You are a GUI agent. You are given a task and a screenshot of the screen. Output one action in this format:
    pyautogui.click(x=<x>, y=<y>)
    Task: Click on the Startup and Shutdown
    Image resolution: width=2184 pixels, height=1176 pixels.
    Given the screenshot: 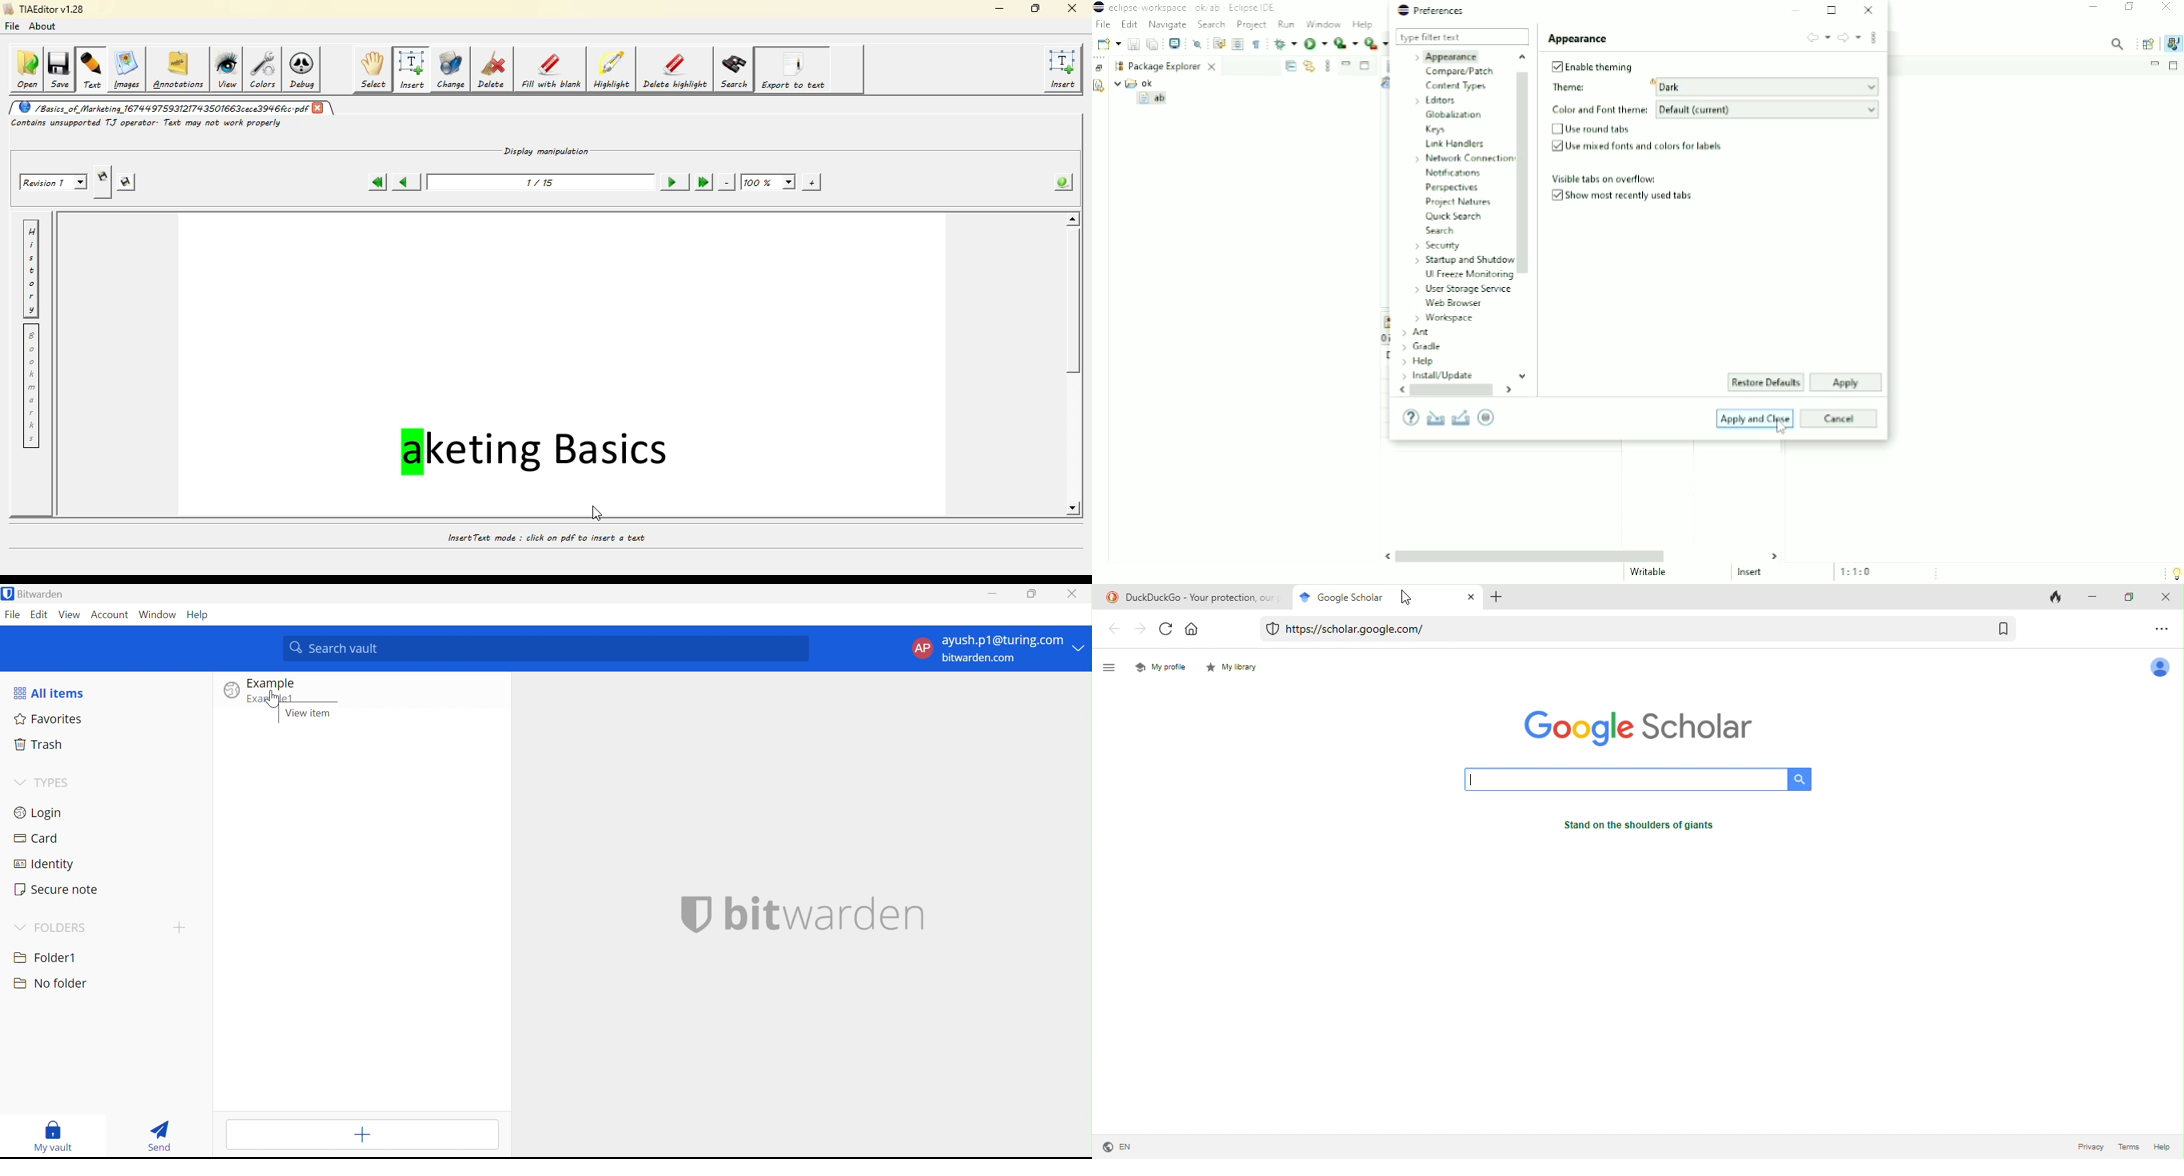 What is the action you would take?
    pyautogui.click(x=1462, y=259)
    